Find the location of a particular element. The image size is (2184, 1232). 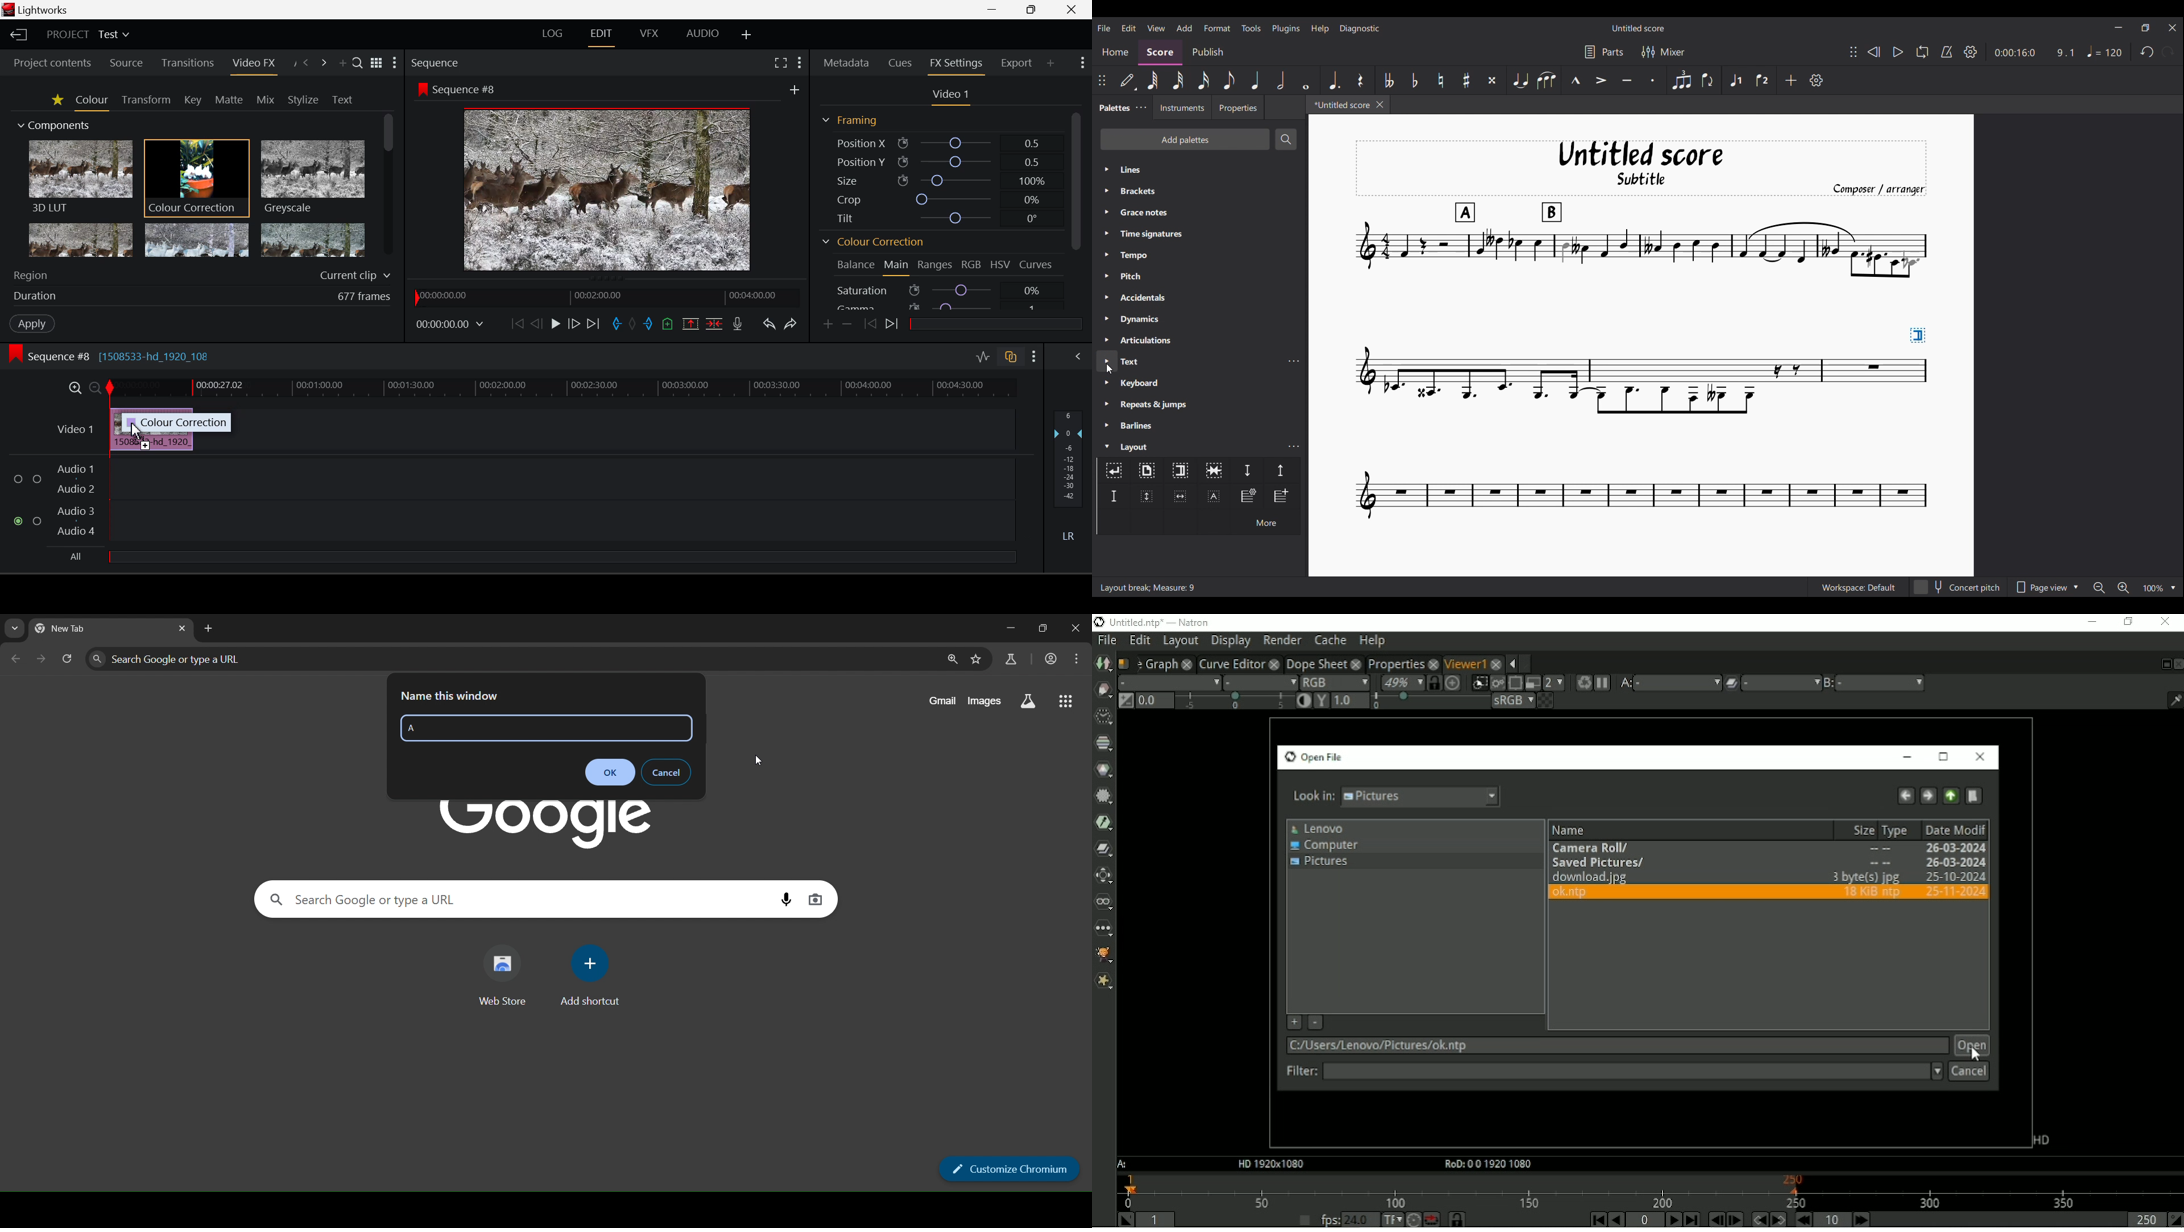

Add Panel is located at coordinates (341, 63).